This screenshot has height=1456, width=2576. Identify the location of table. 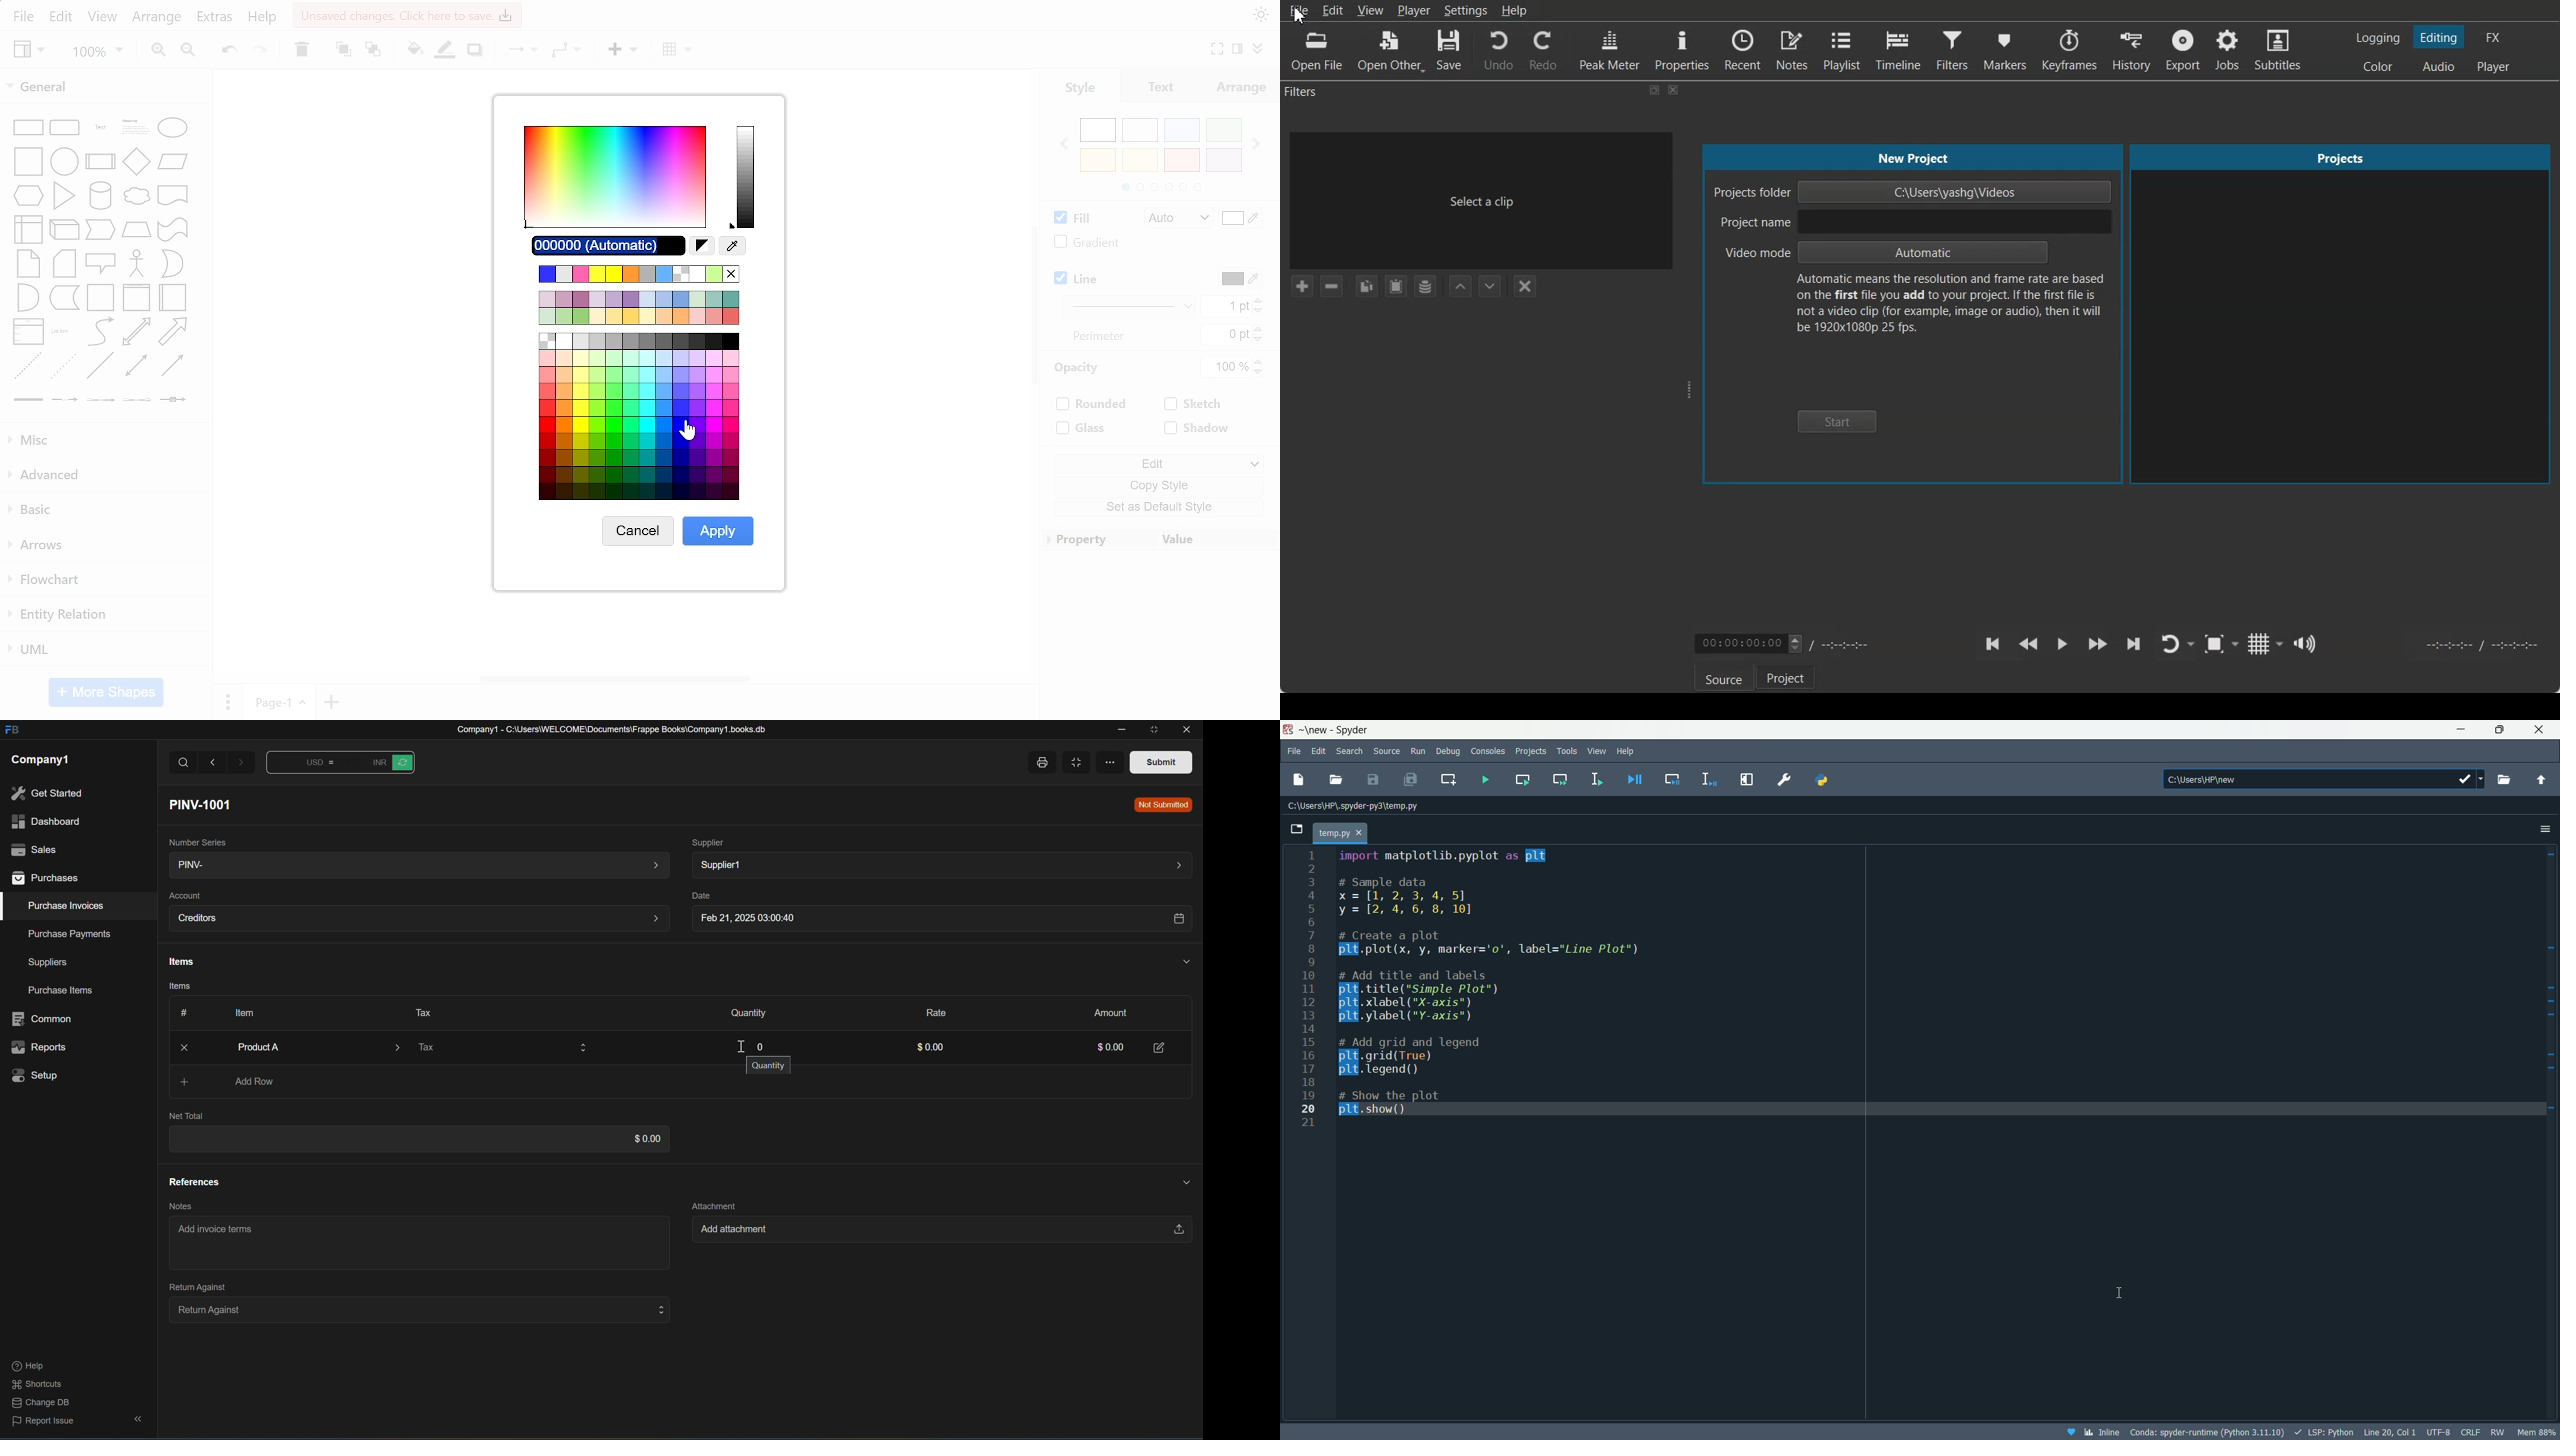
(680, 51).